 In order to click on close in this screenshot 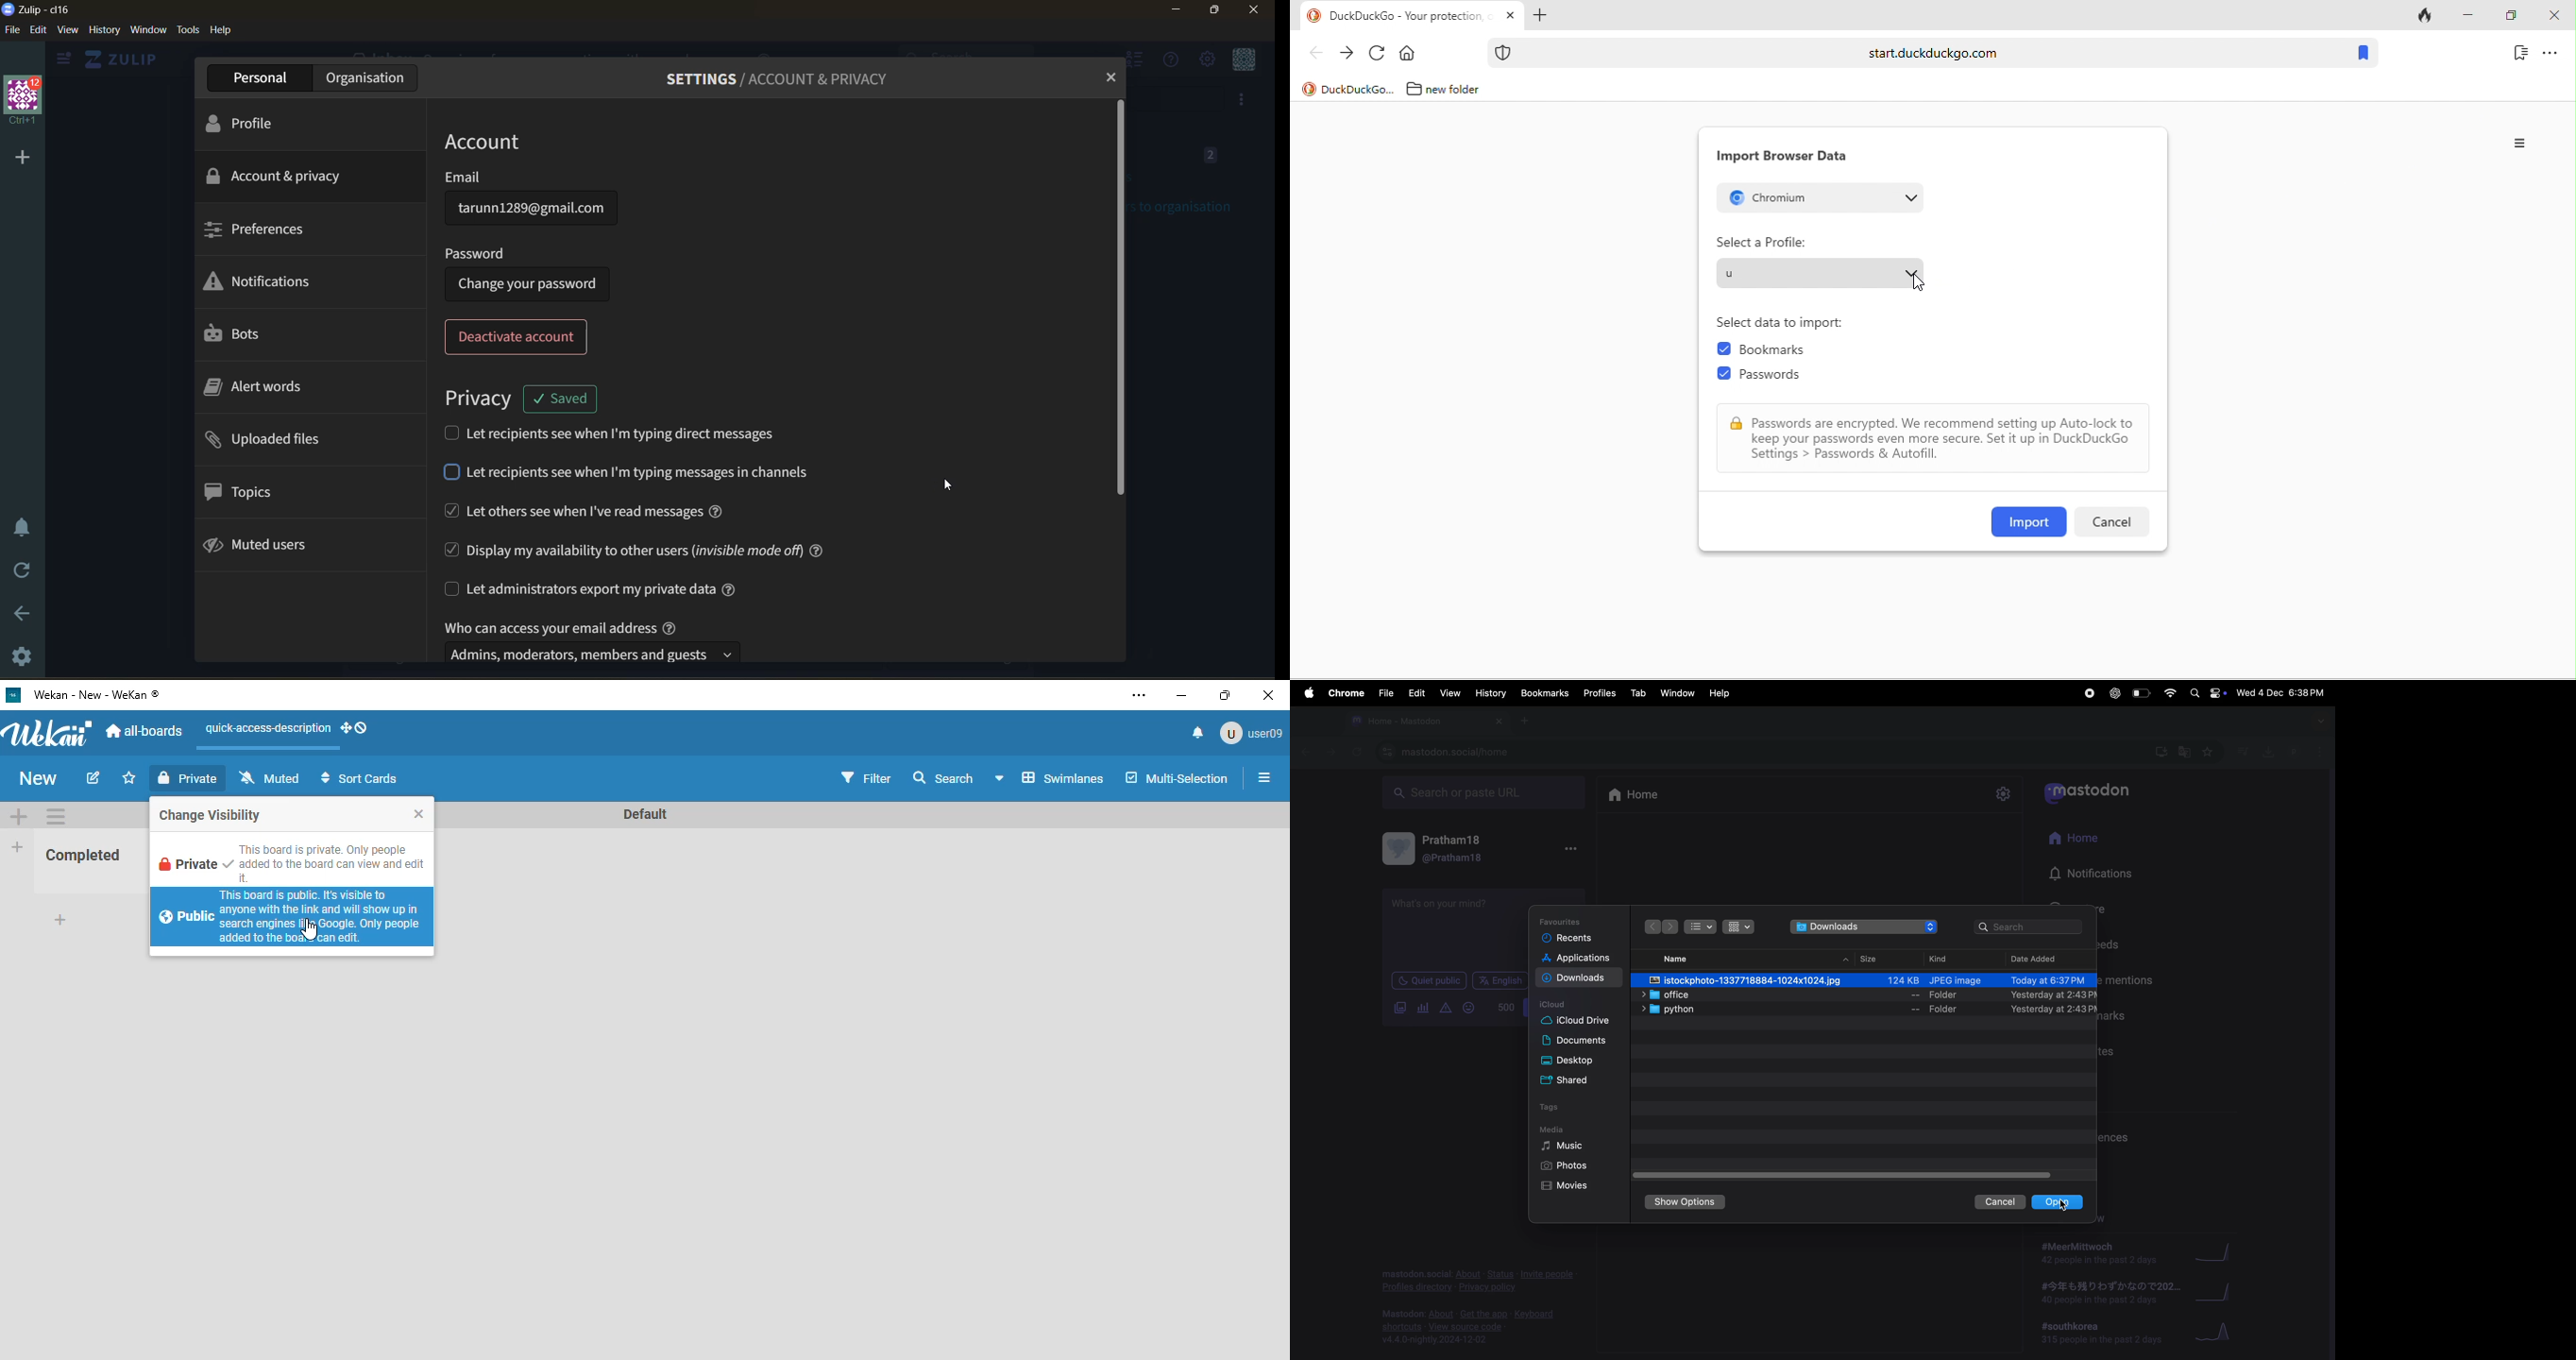, I will do `click(1268, 696)`.